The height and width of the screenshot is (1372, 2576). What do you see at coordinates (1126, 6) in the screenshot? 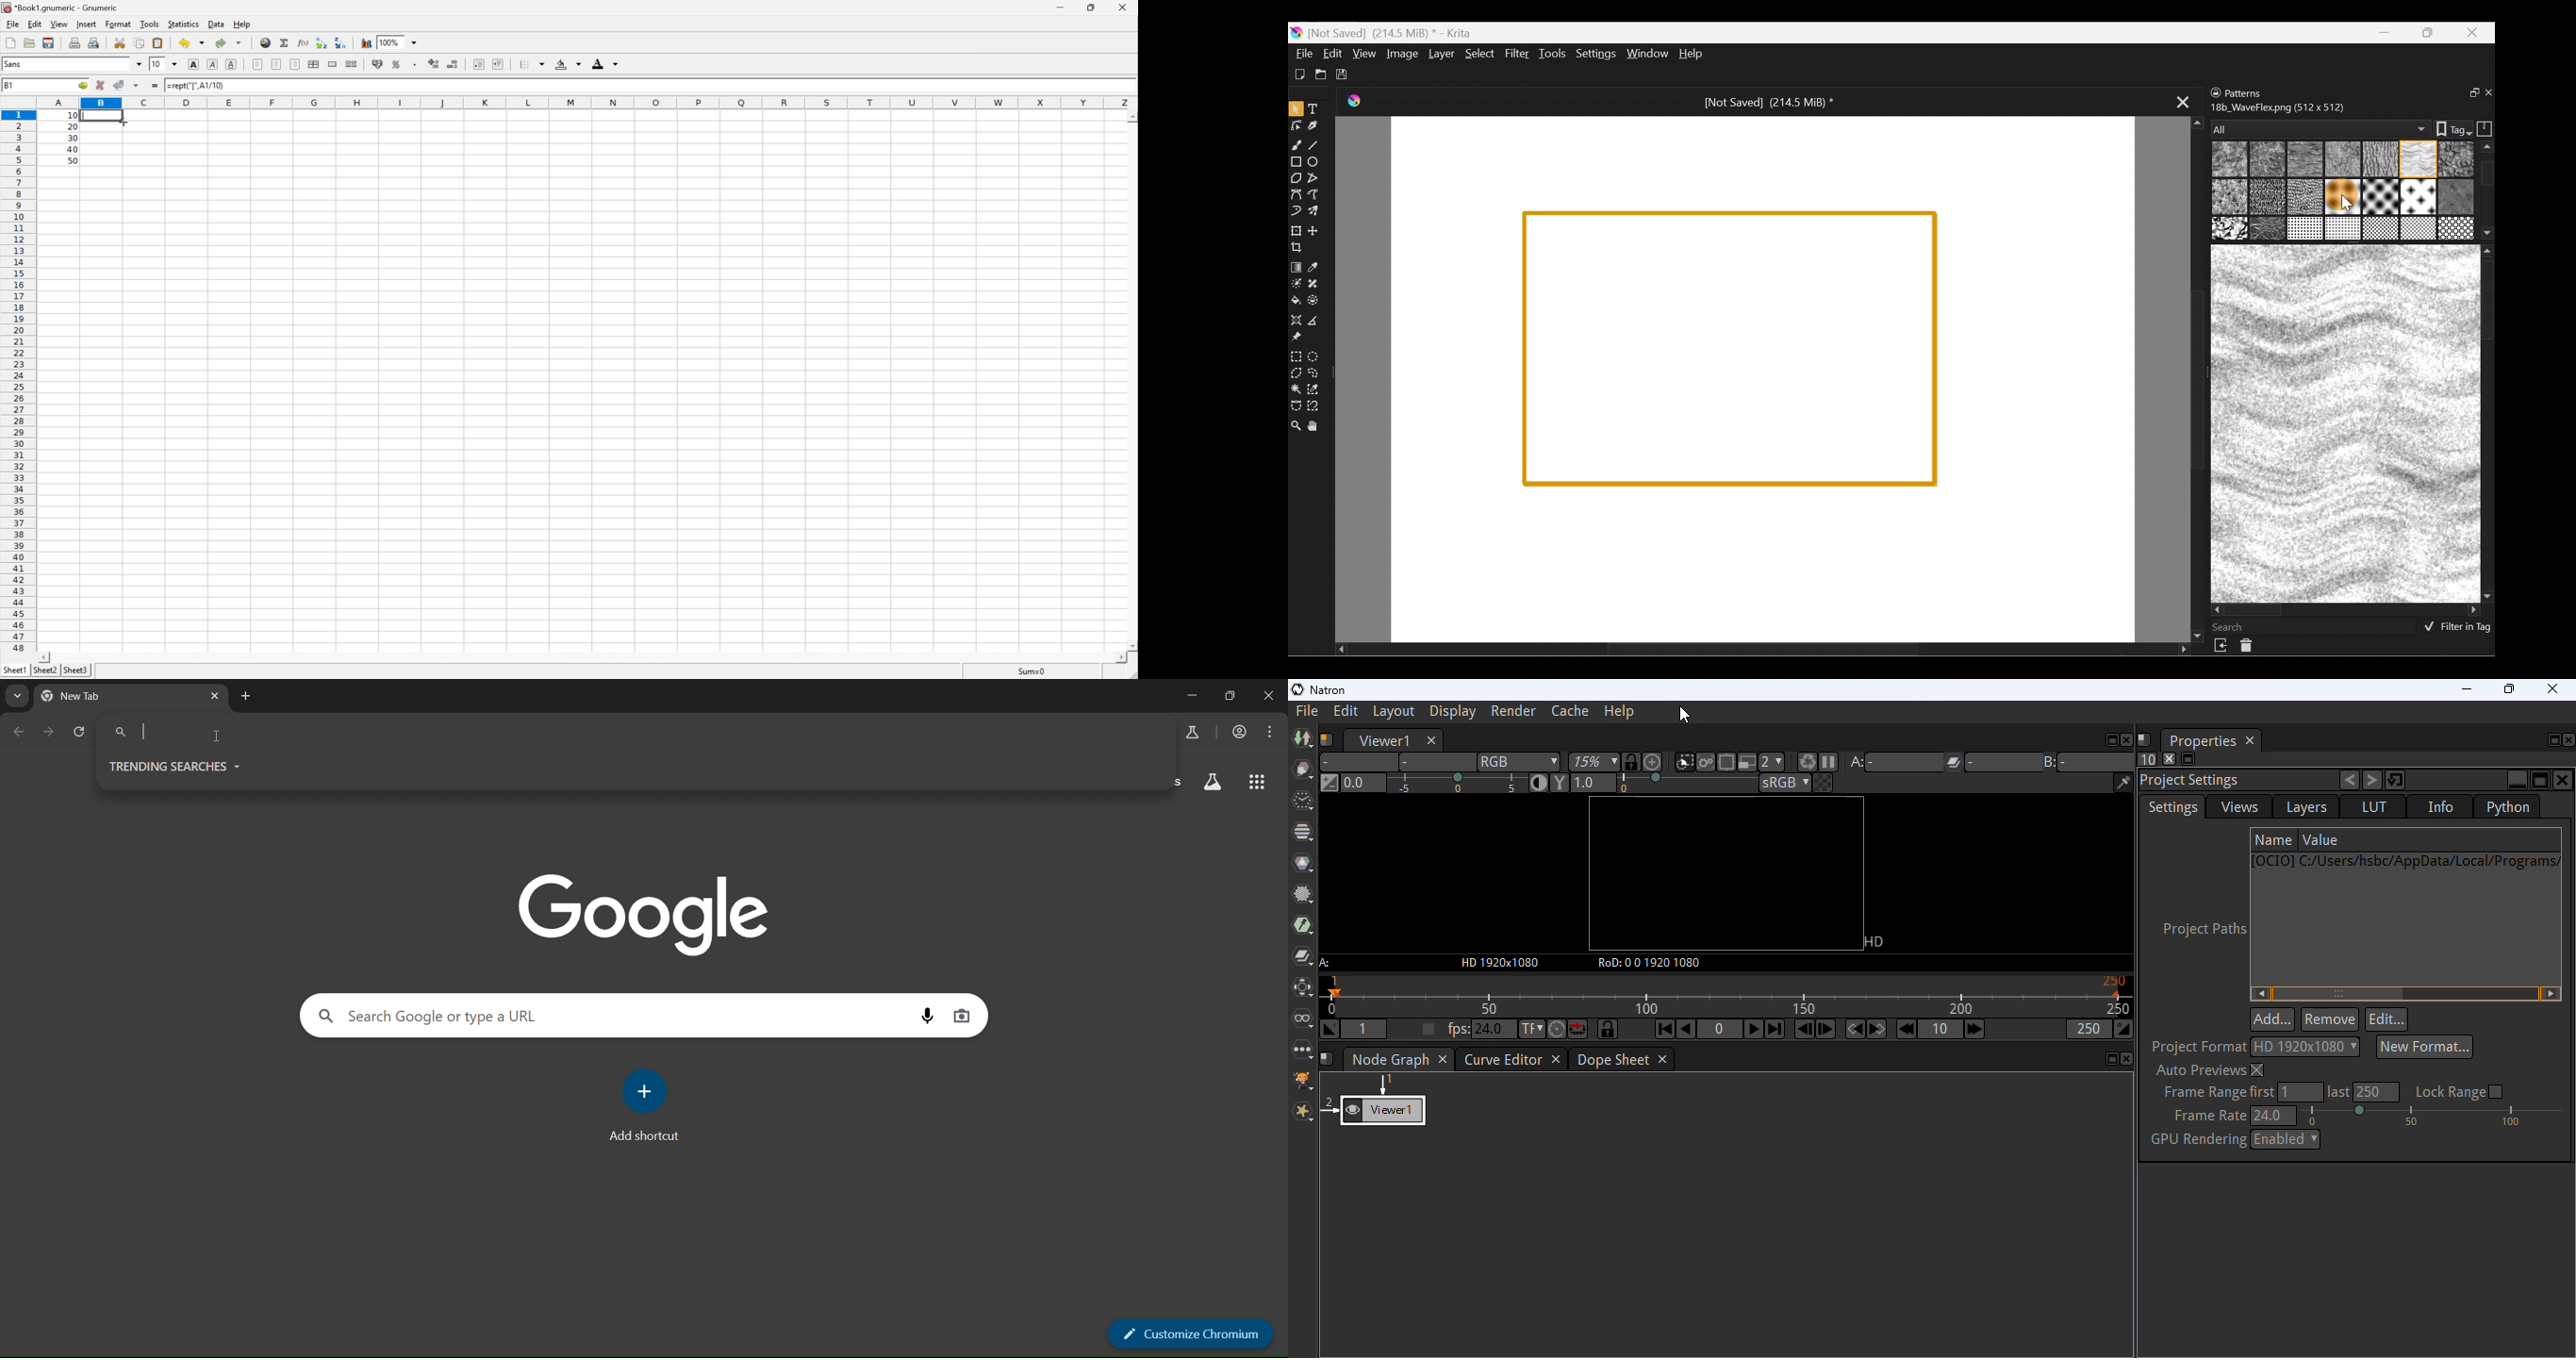
I see `Close` at bounding box center [1126, 6].